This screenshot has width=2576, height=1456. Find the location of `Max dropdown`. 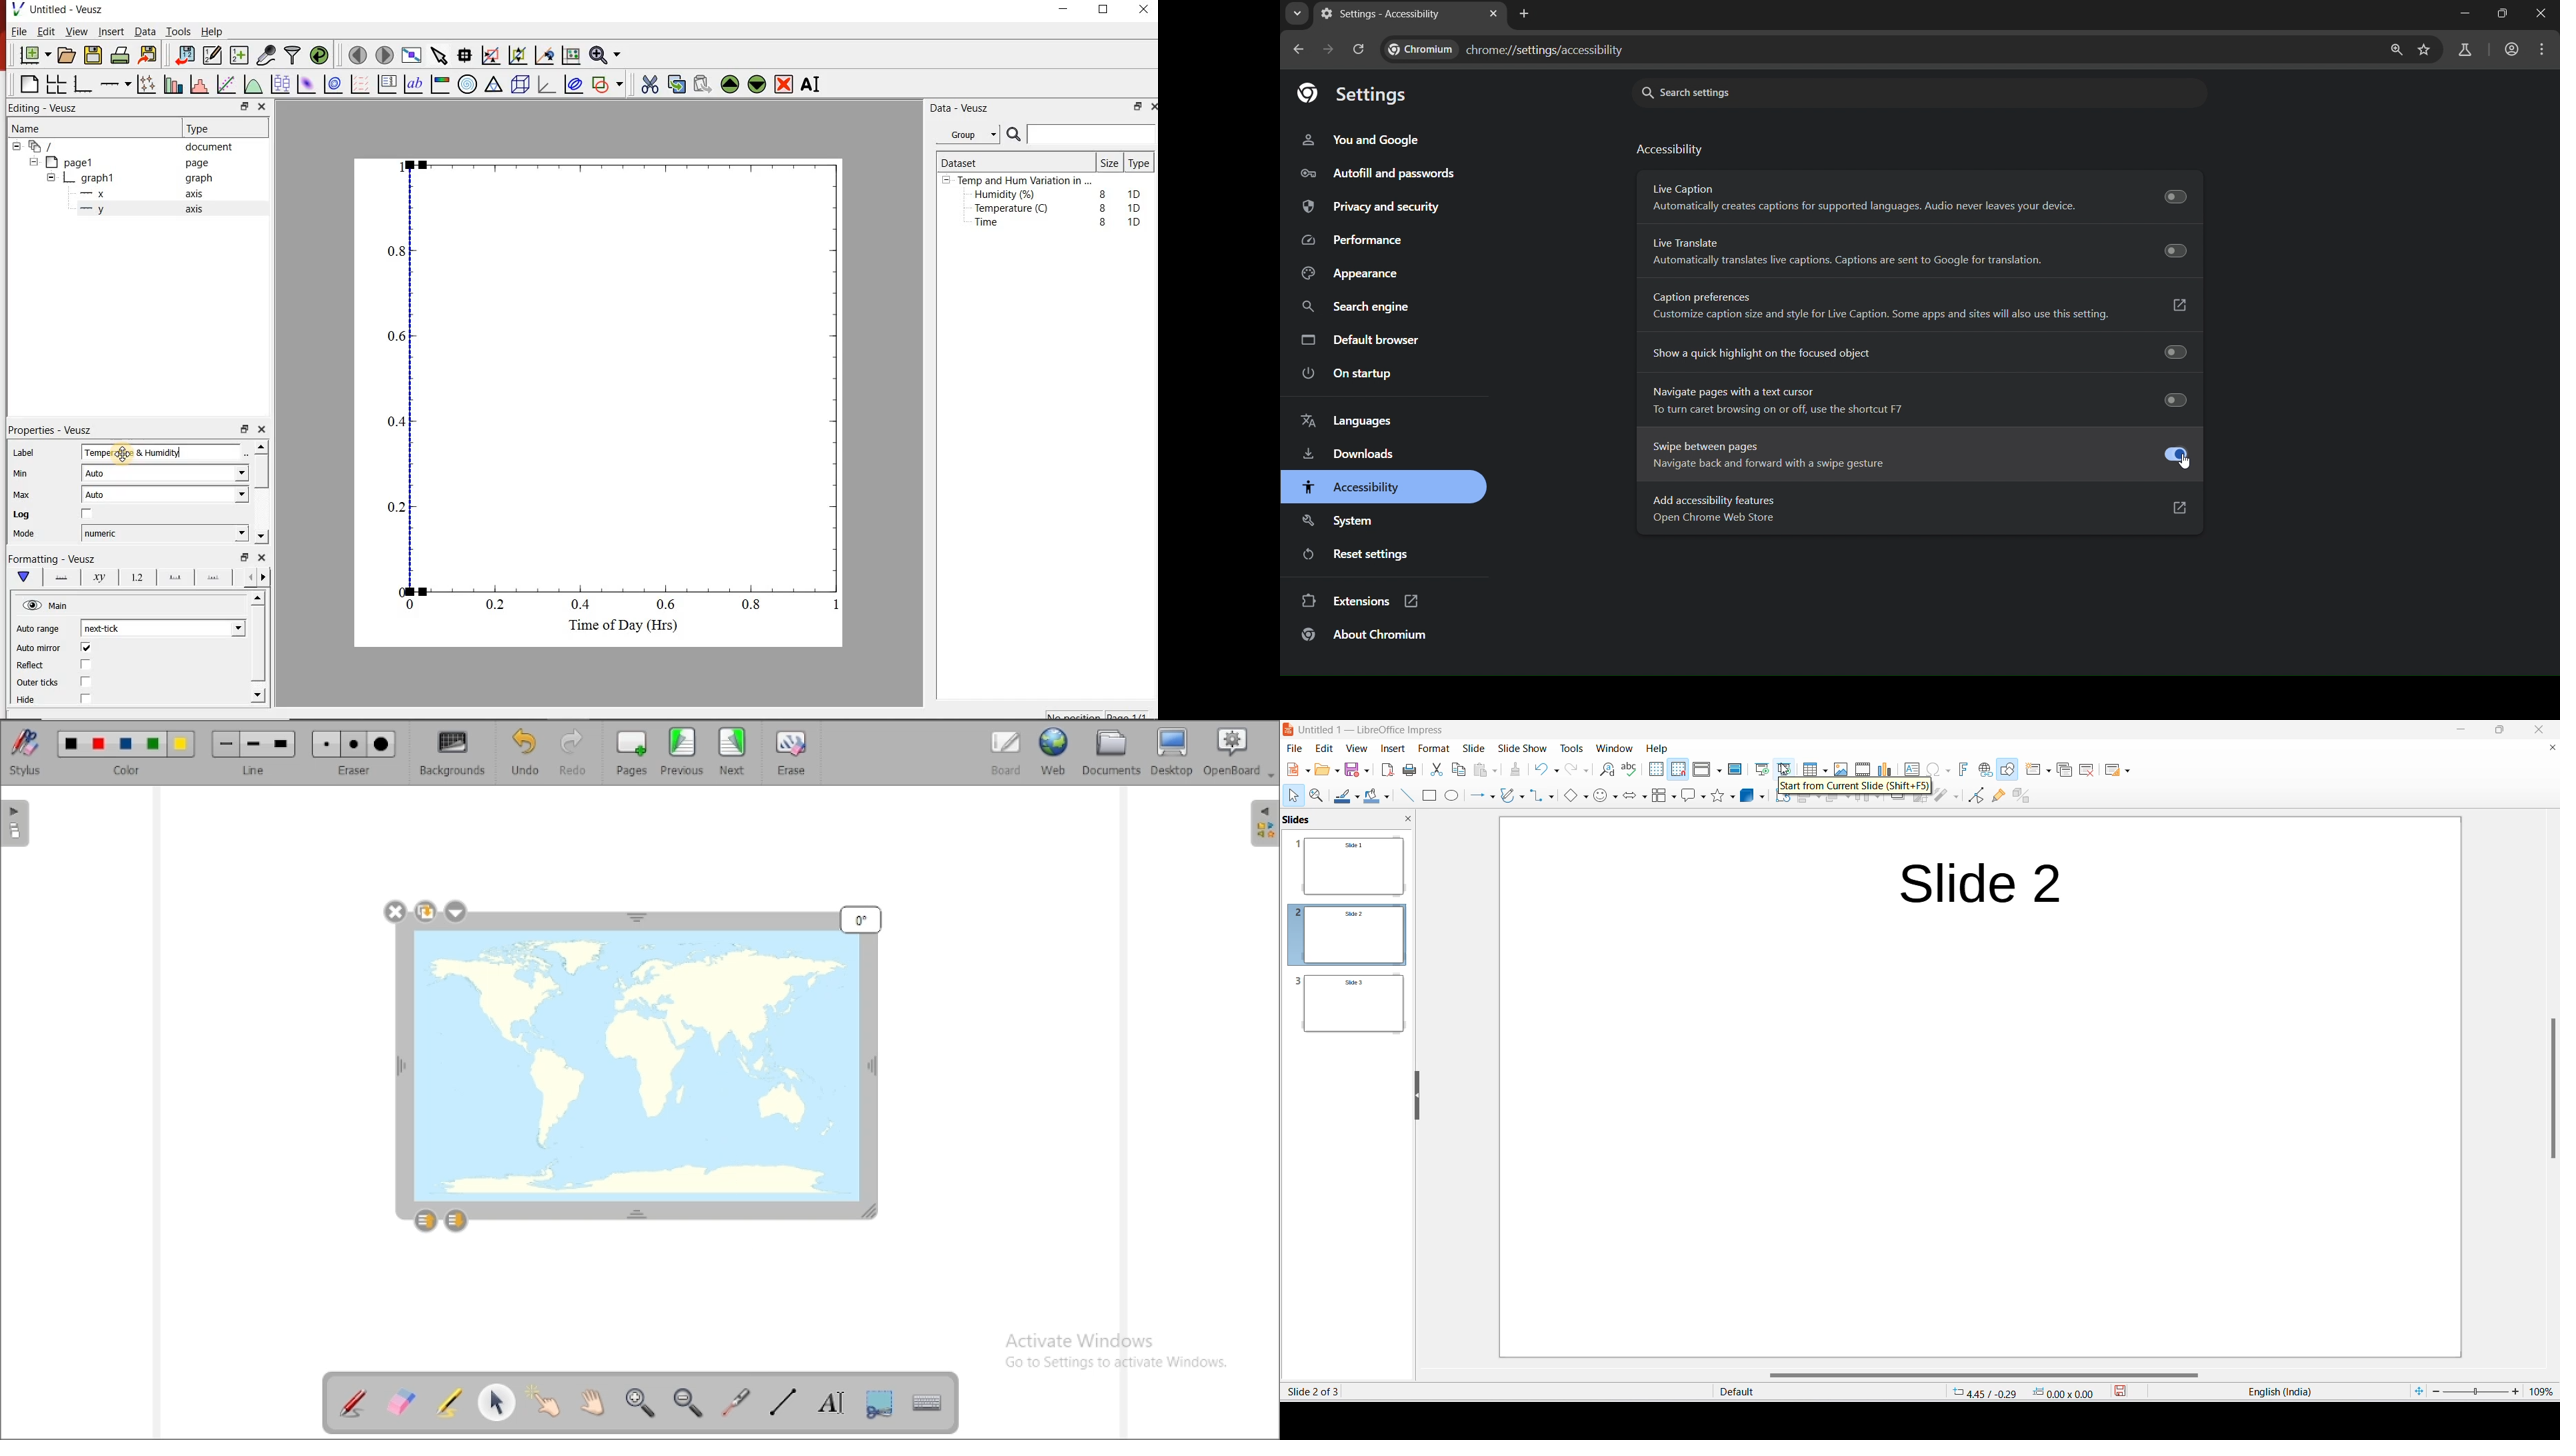

Max dropdown is located at coordinates (227, 497).